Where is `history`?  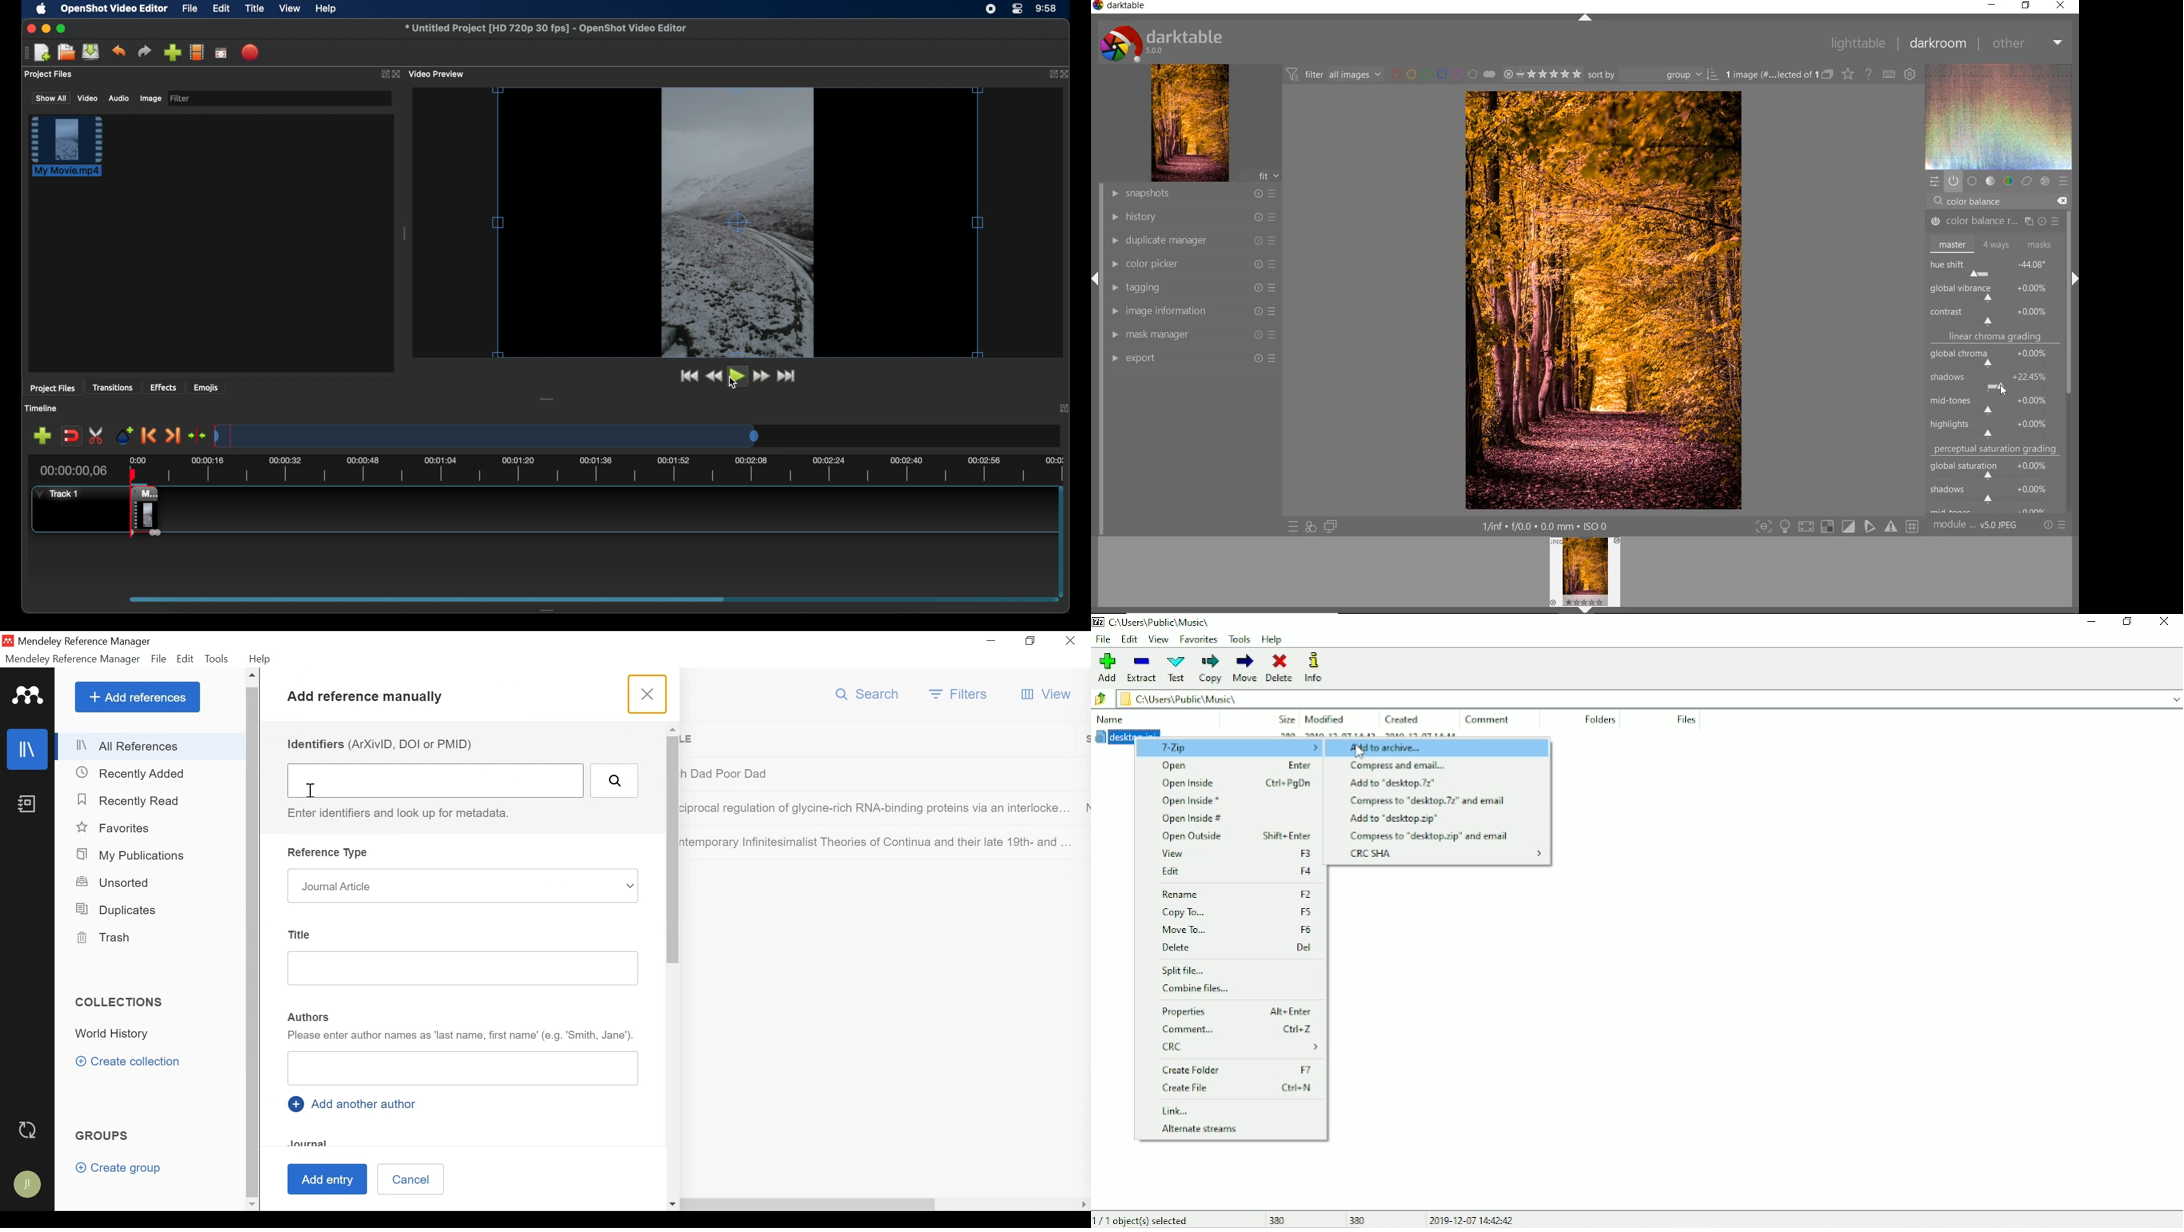
history is located at coordinates (1193, 216).